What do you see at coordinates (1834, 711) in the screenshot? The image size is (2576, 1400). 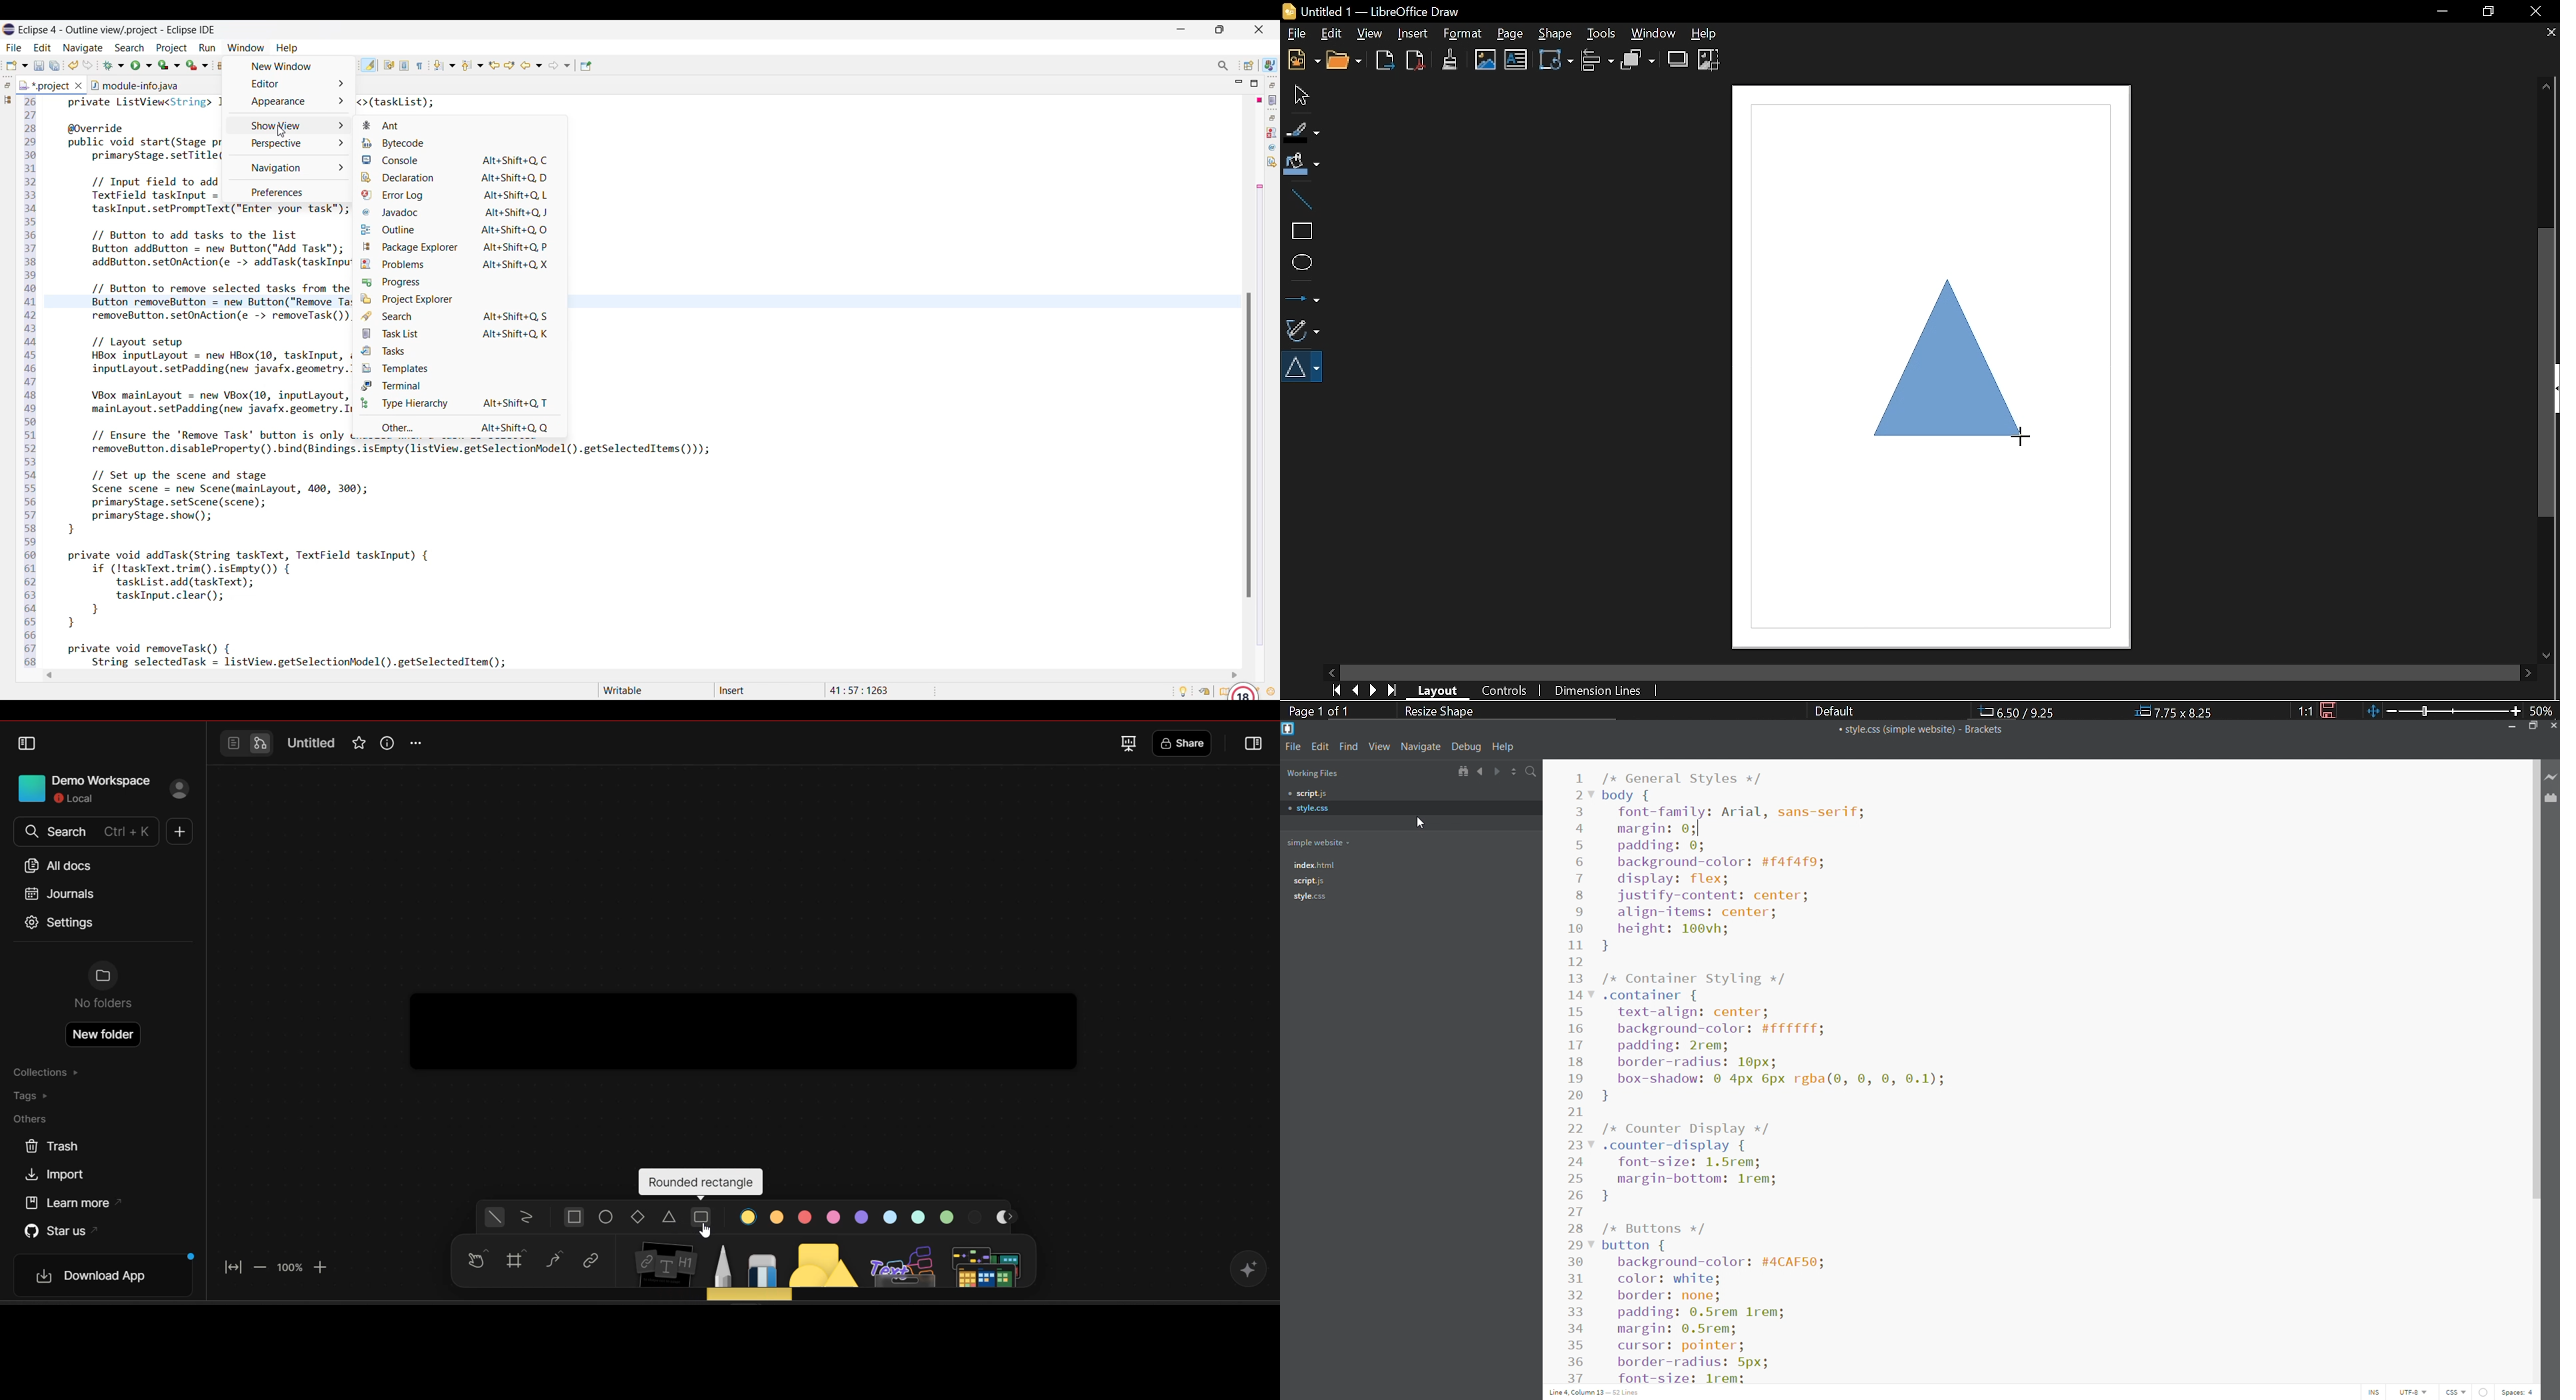 I see `Slide master name` at bounding box center [1834, 711].